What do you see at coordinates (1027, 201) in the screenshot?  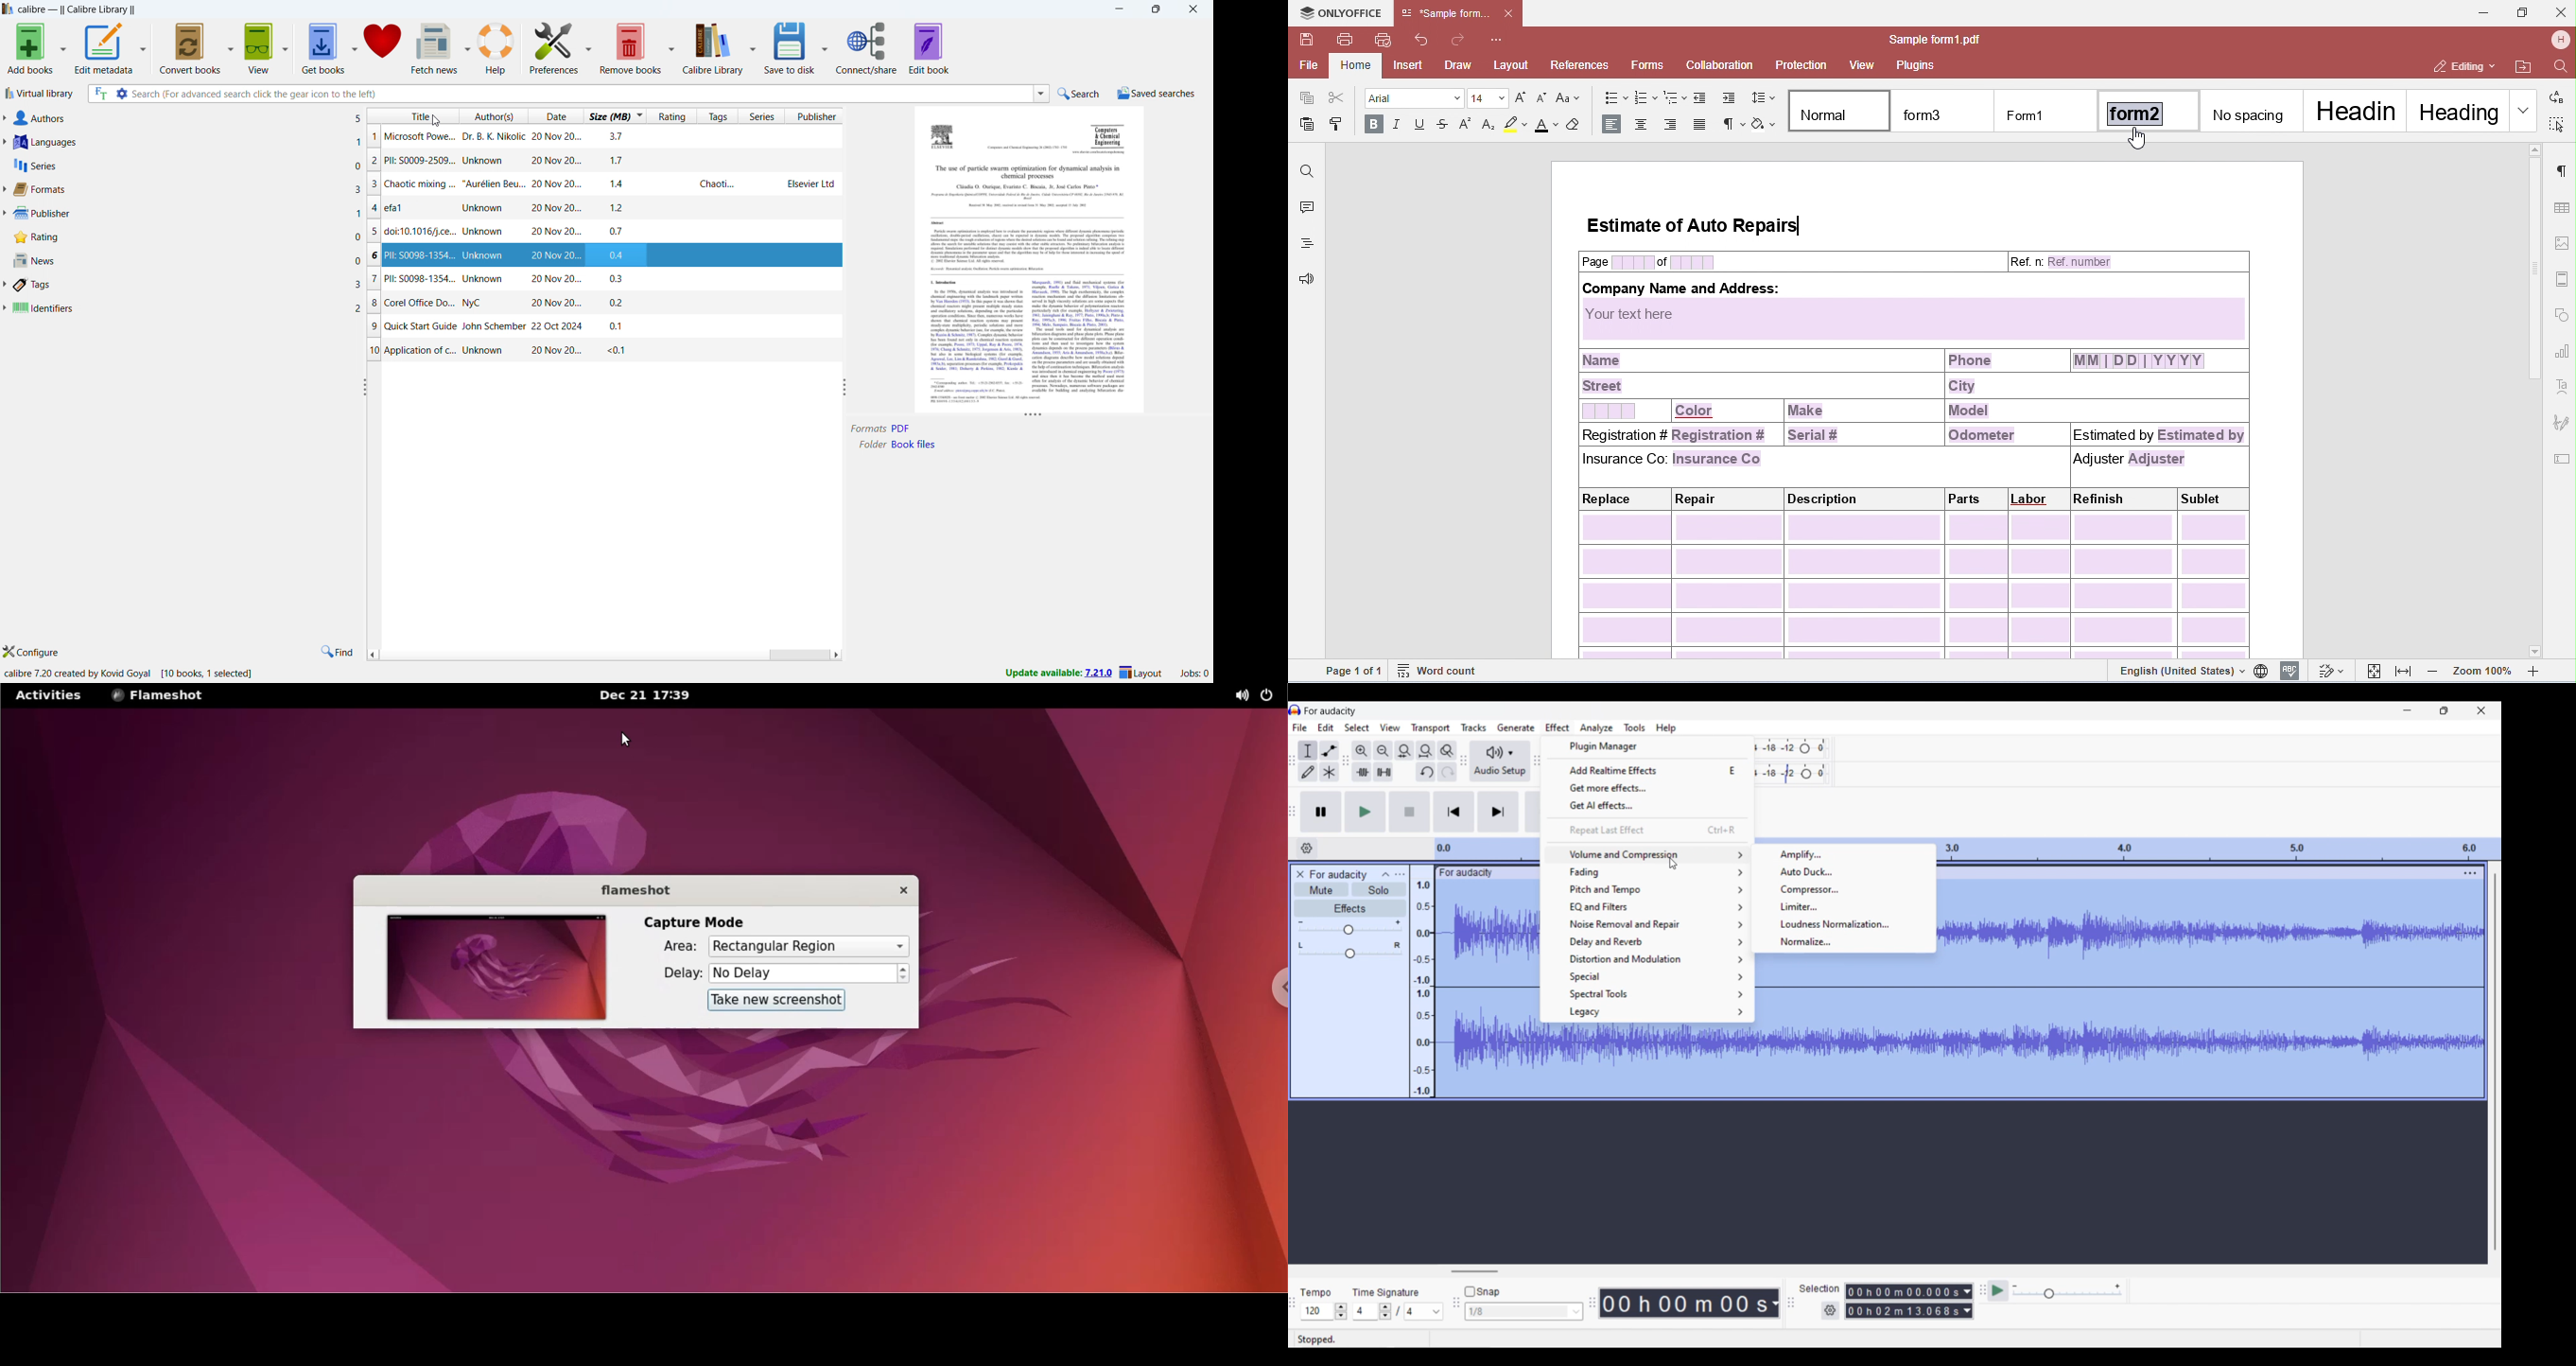 I see `` at bounding box center [1027, 201].